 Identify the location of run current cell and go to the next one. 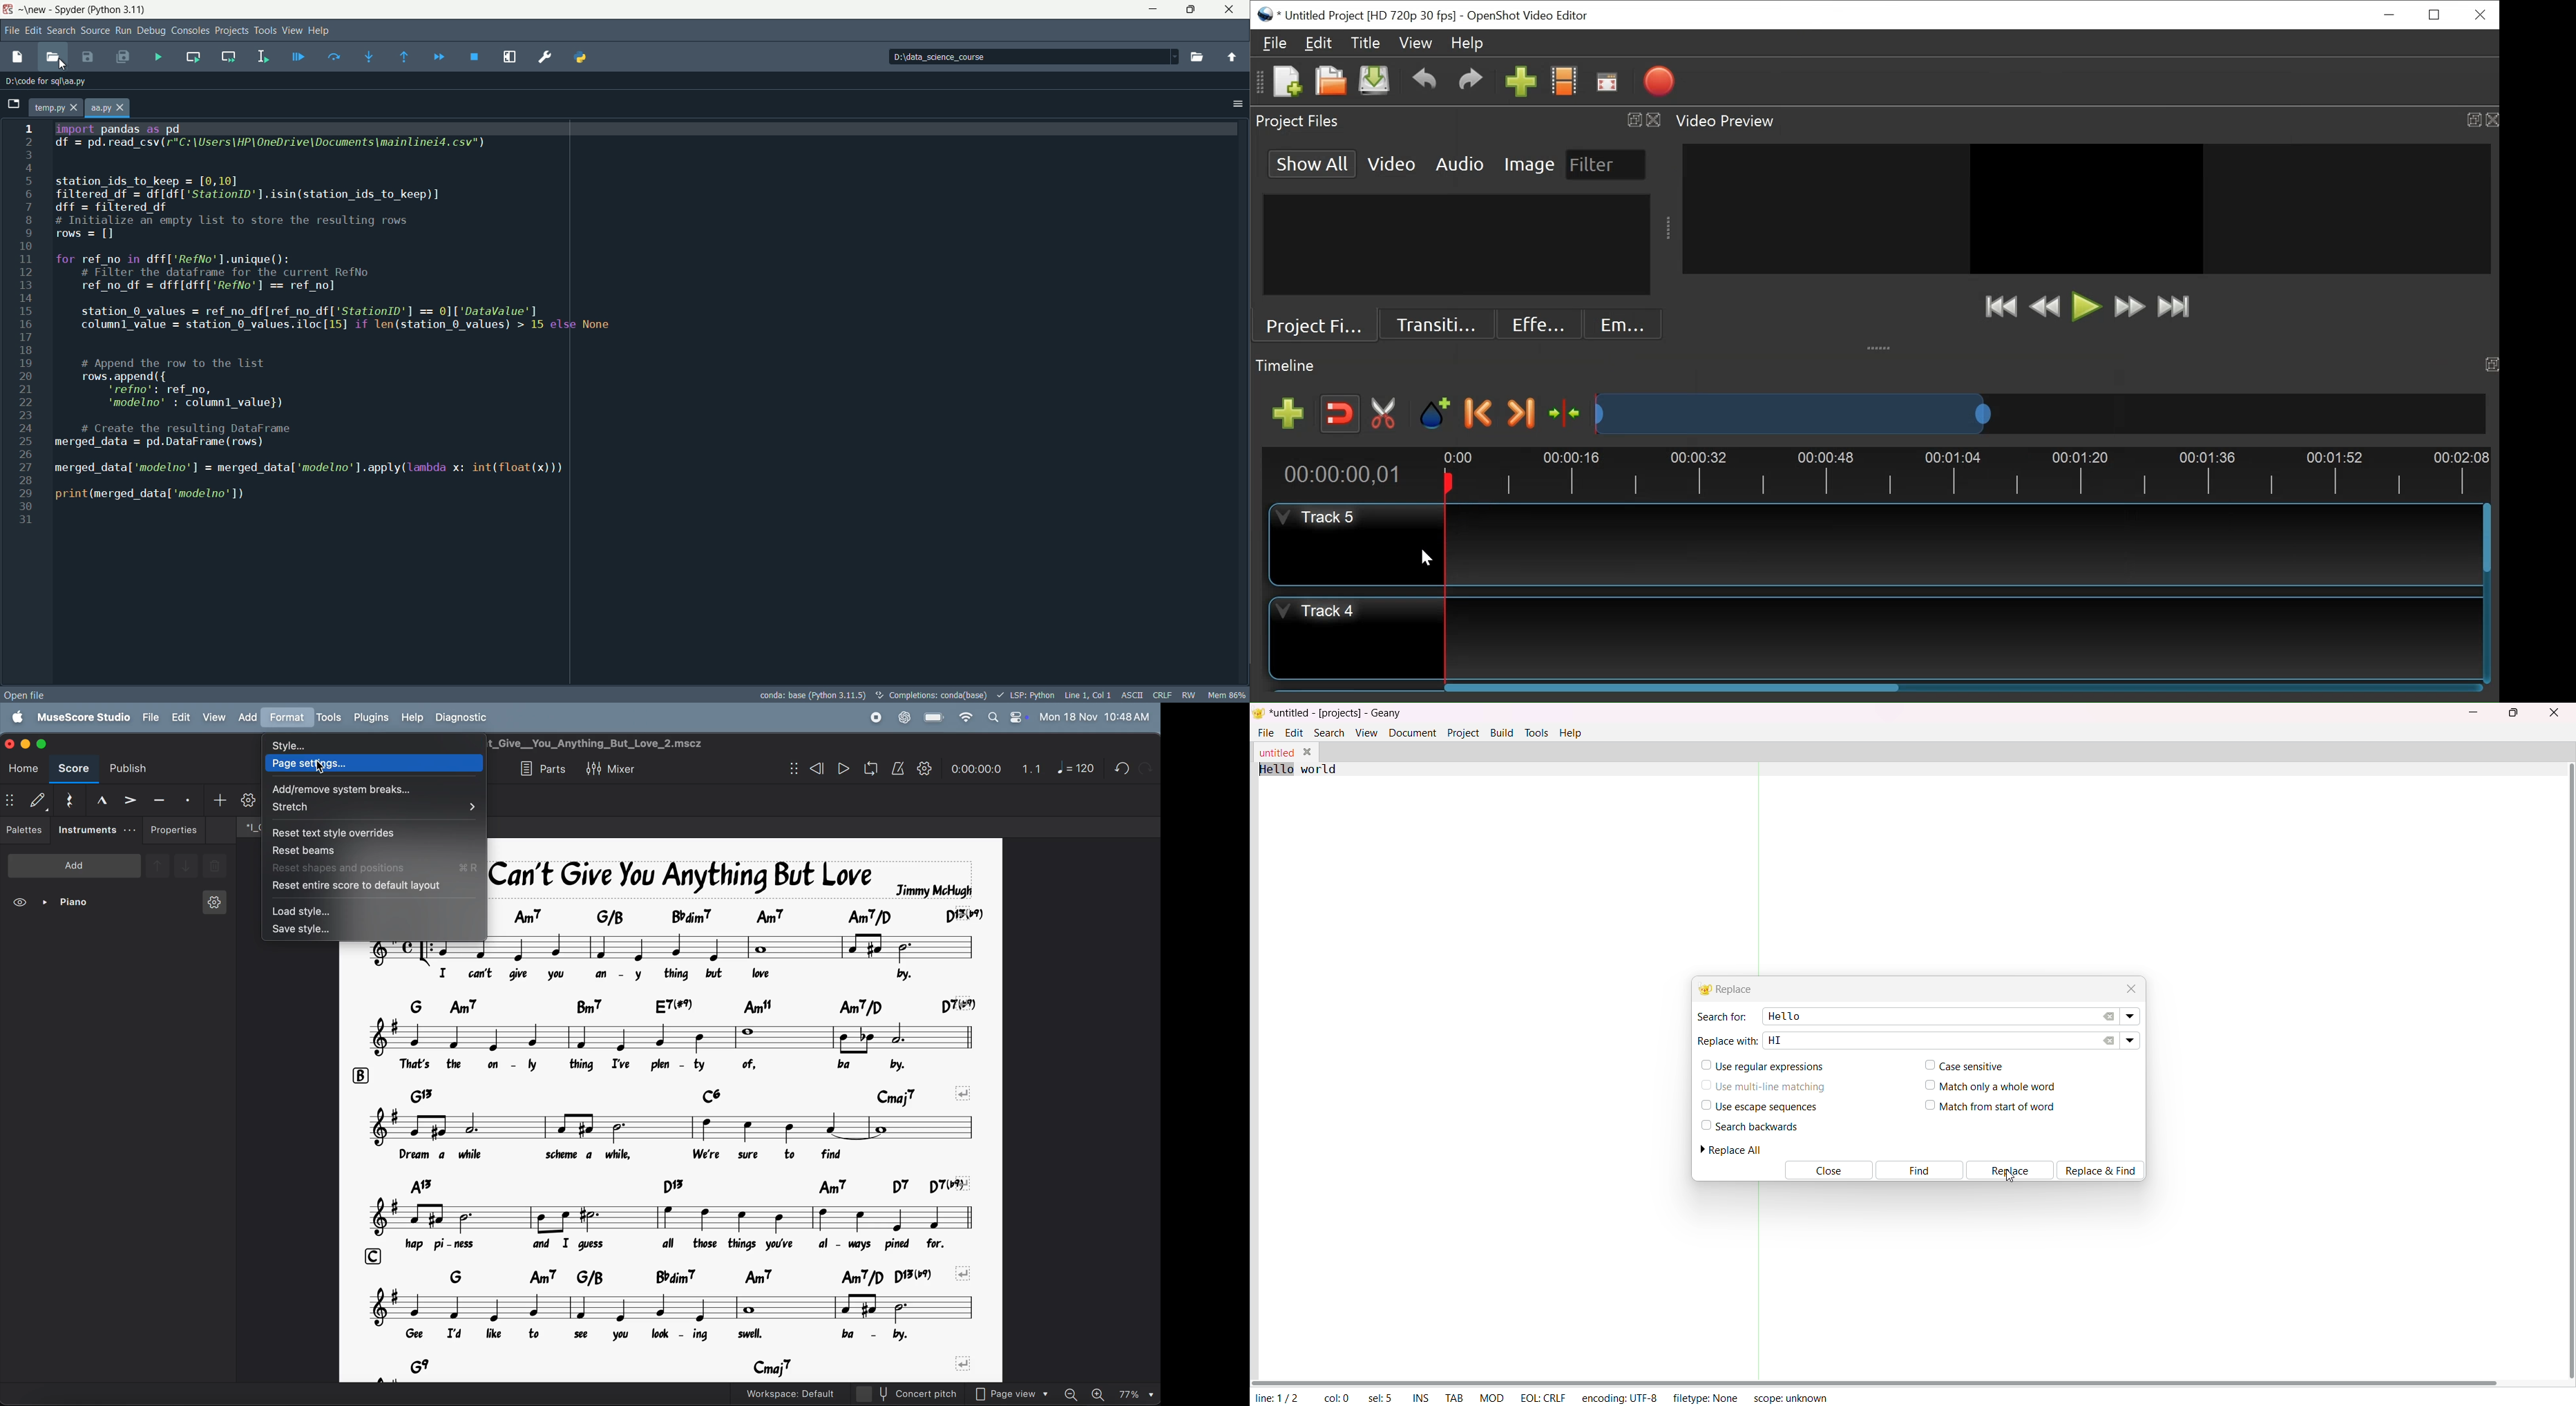
(229, 57).